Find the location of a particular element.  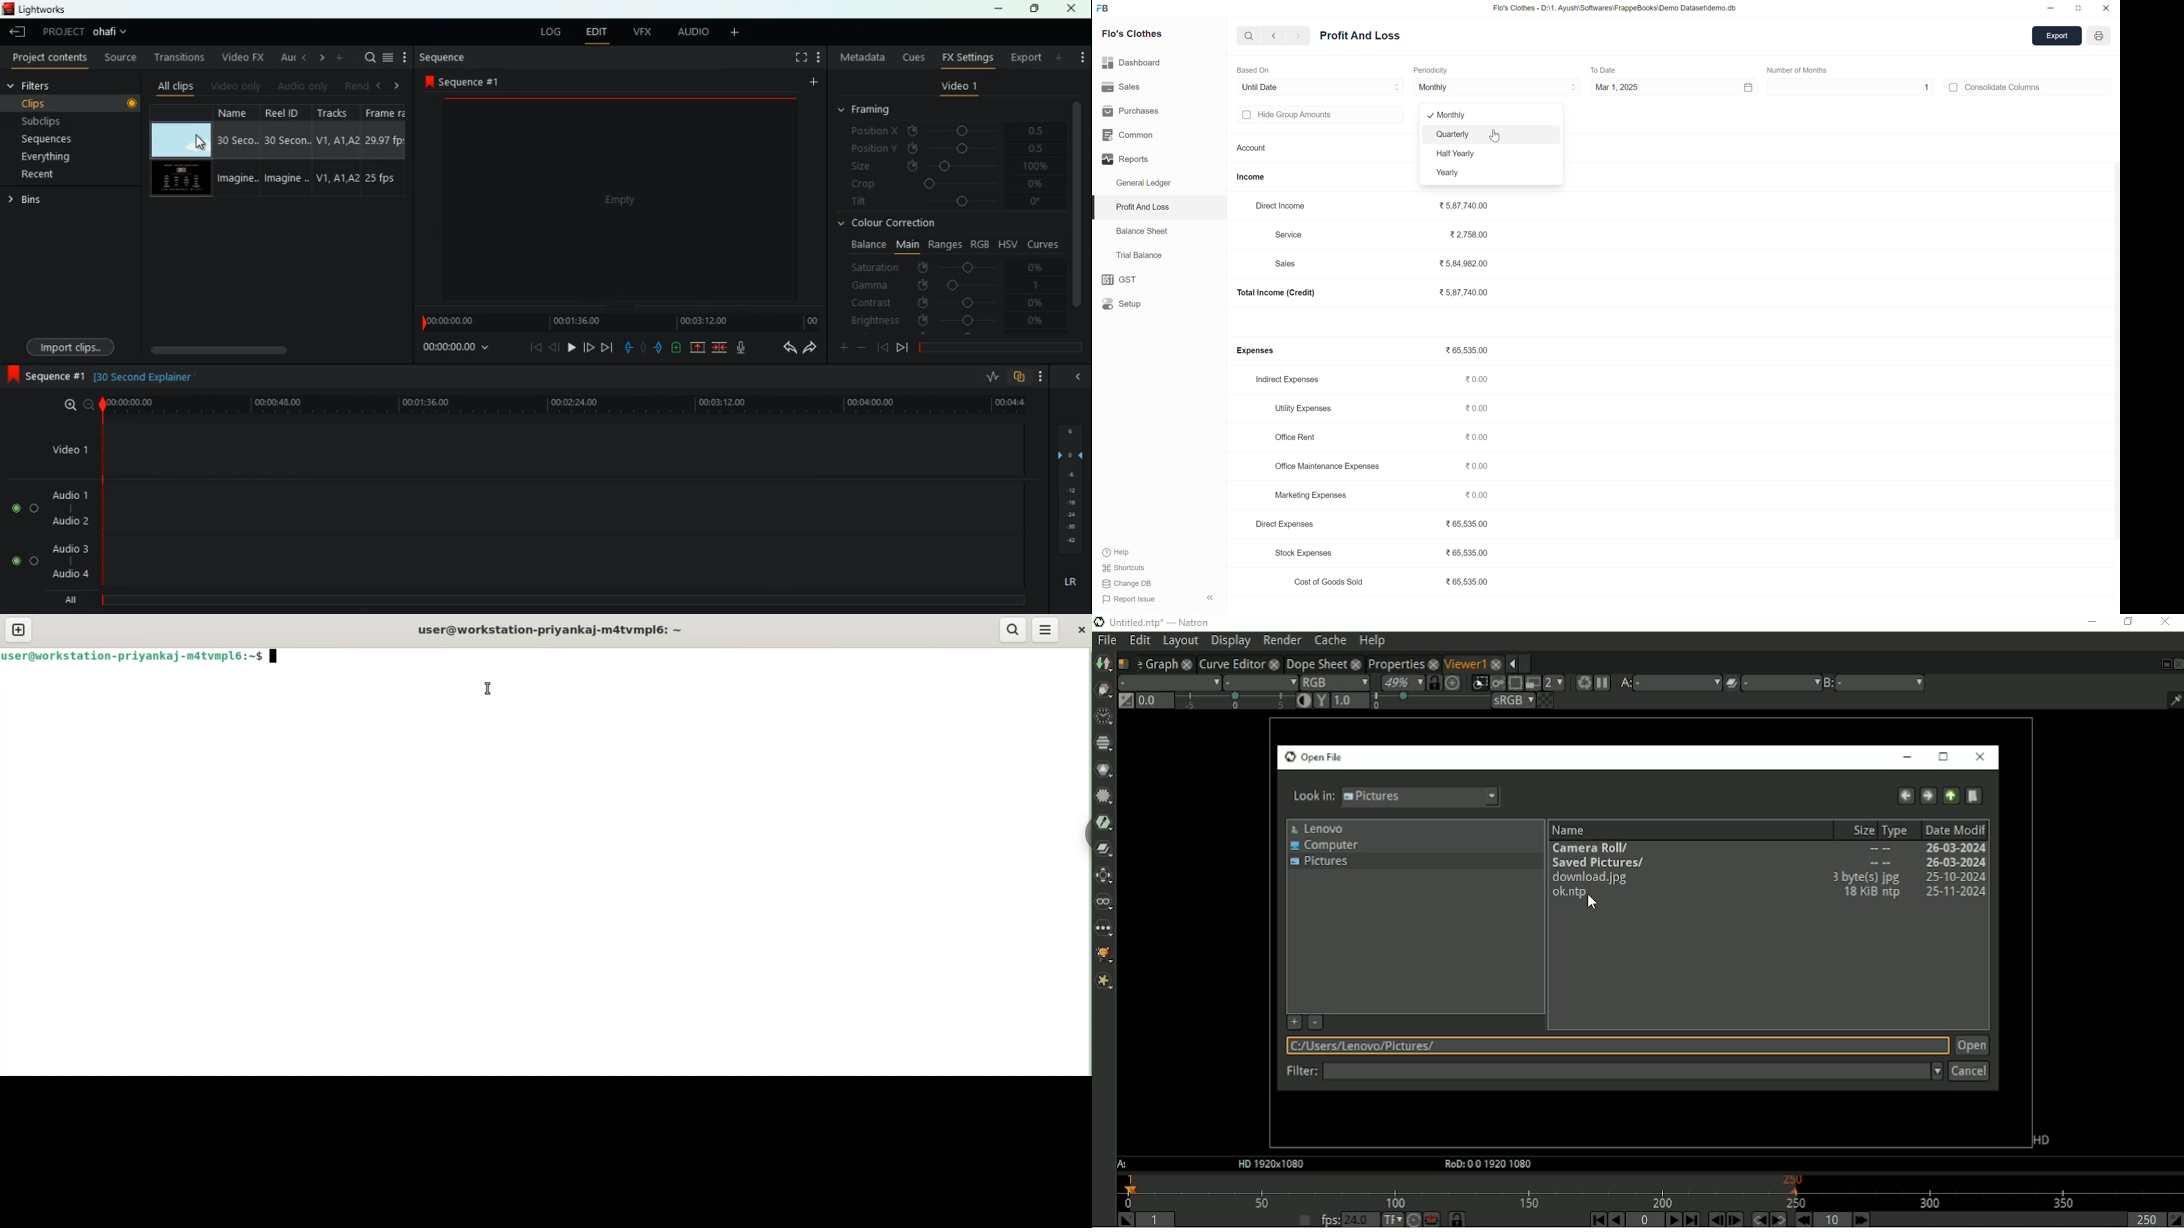

subclips is located at coordinates (70, 120).